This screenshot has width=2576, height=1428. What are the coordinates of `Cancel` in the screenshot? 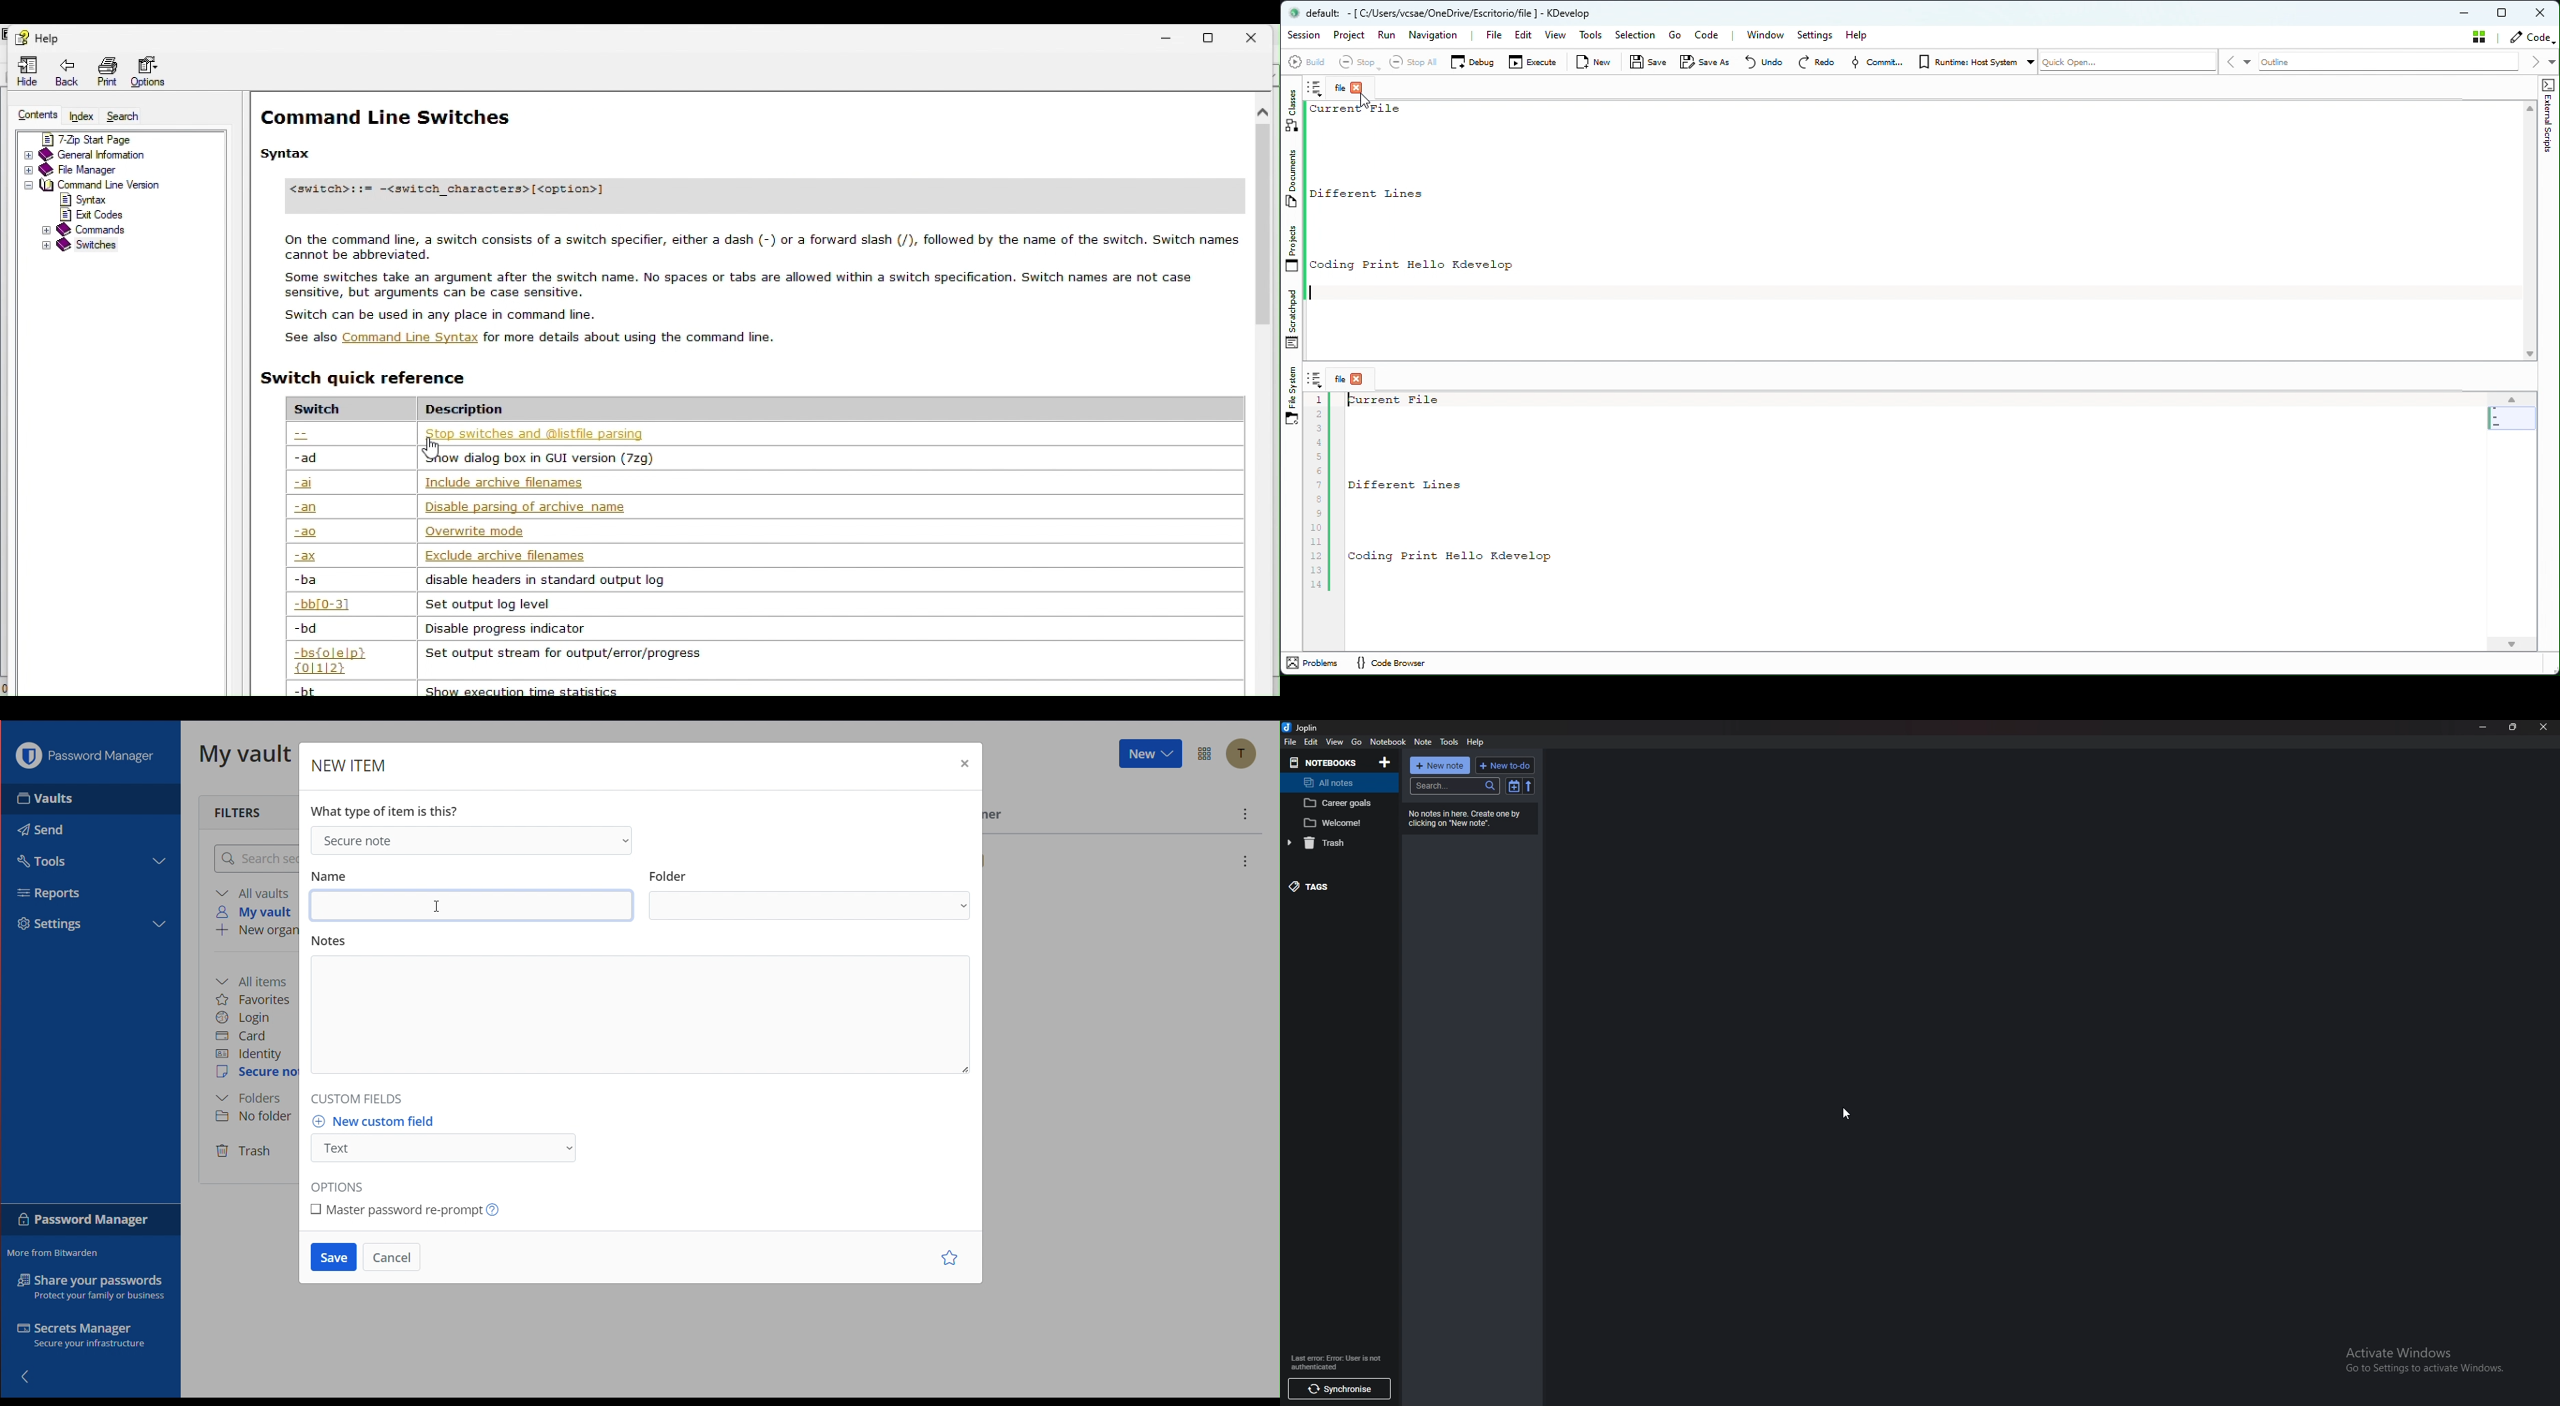 It's located at (392, 1257).